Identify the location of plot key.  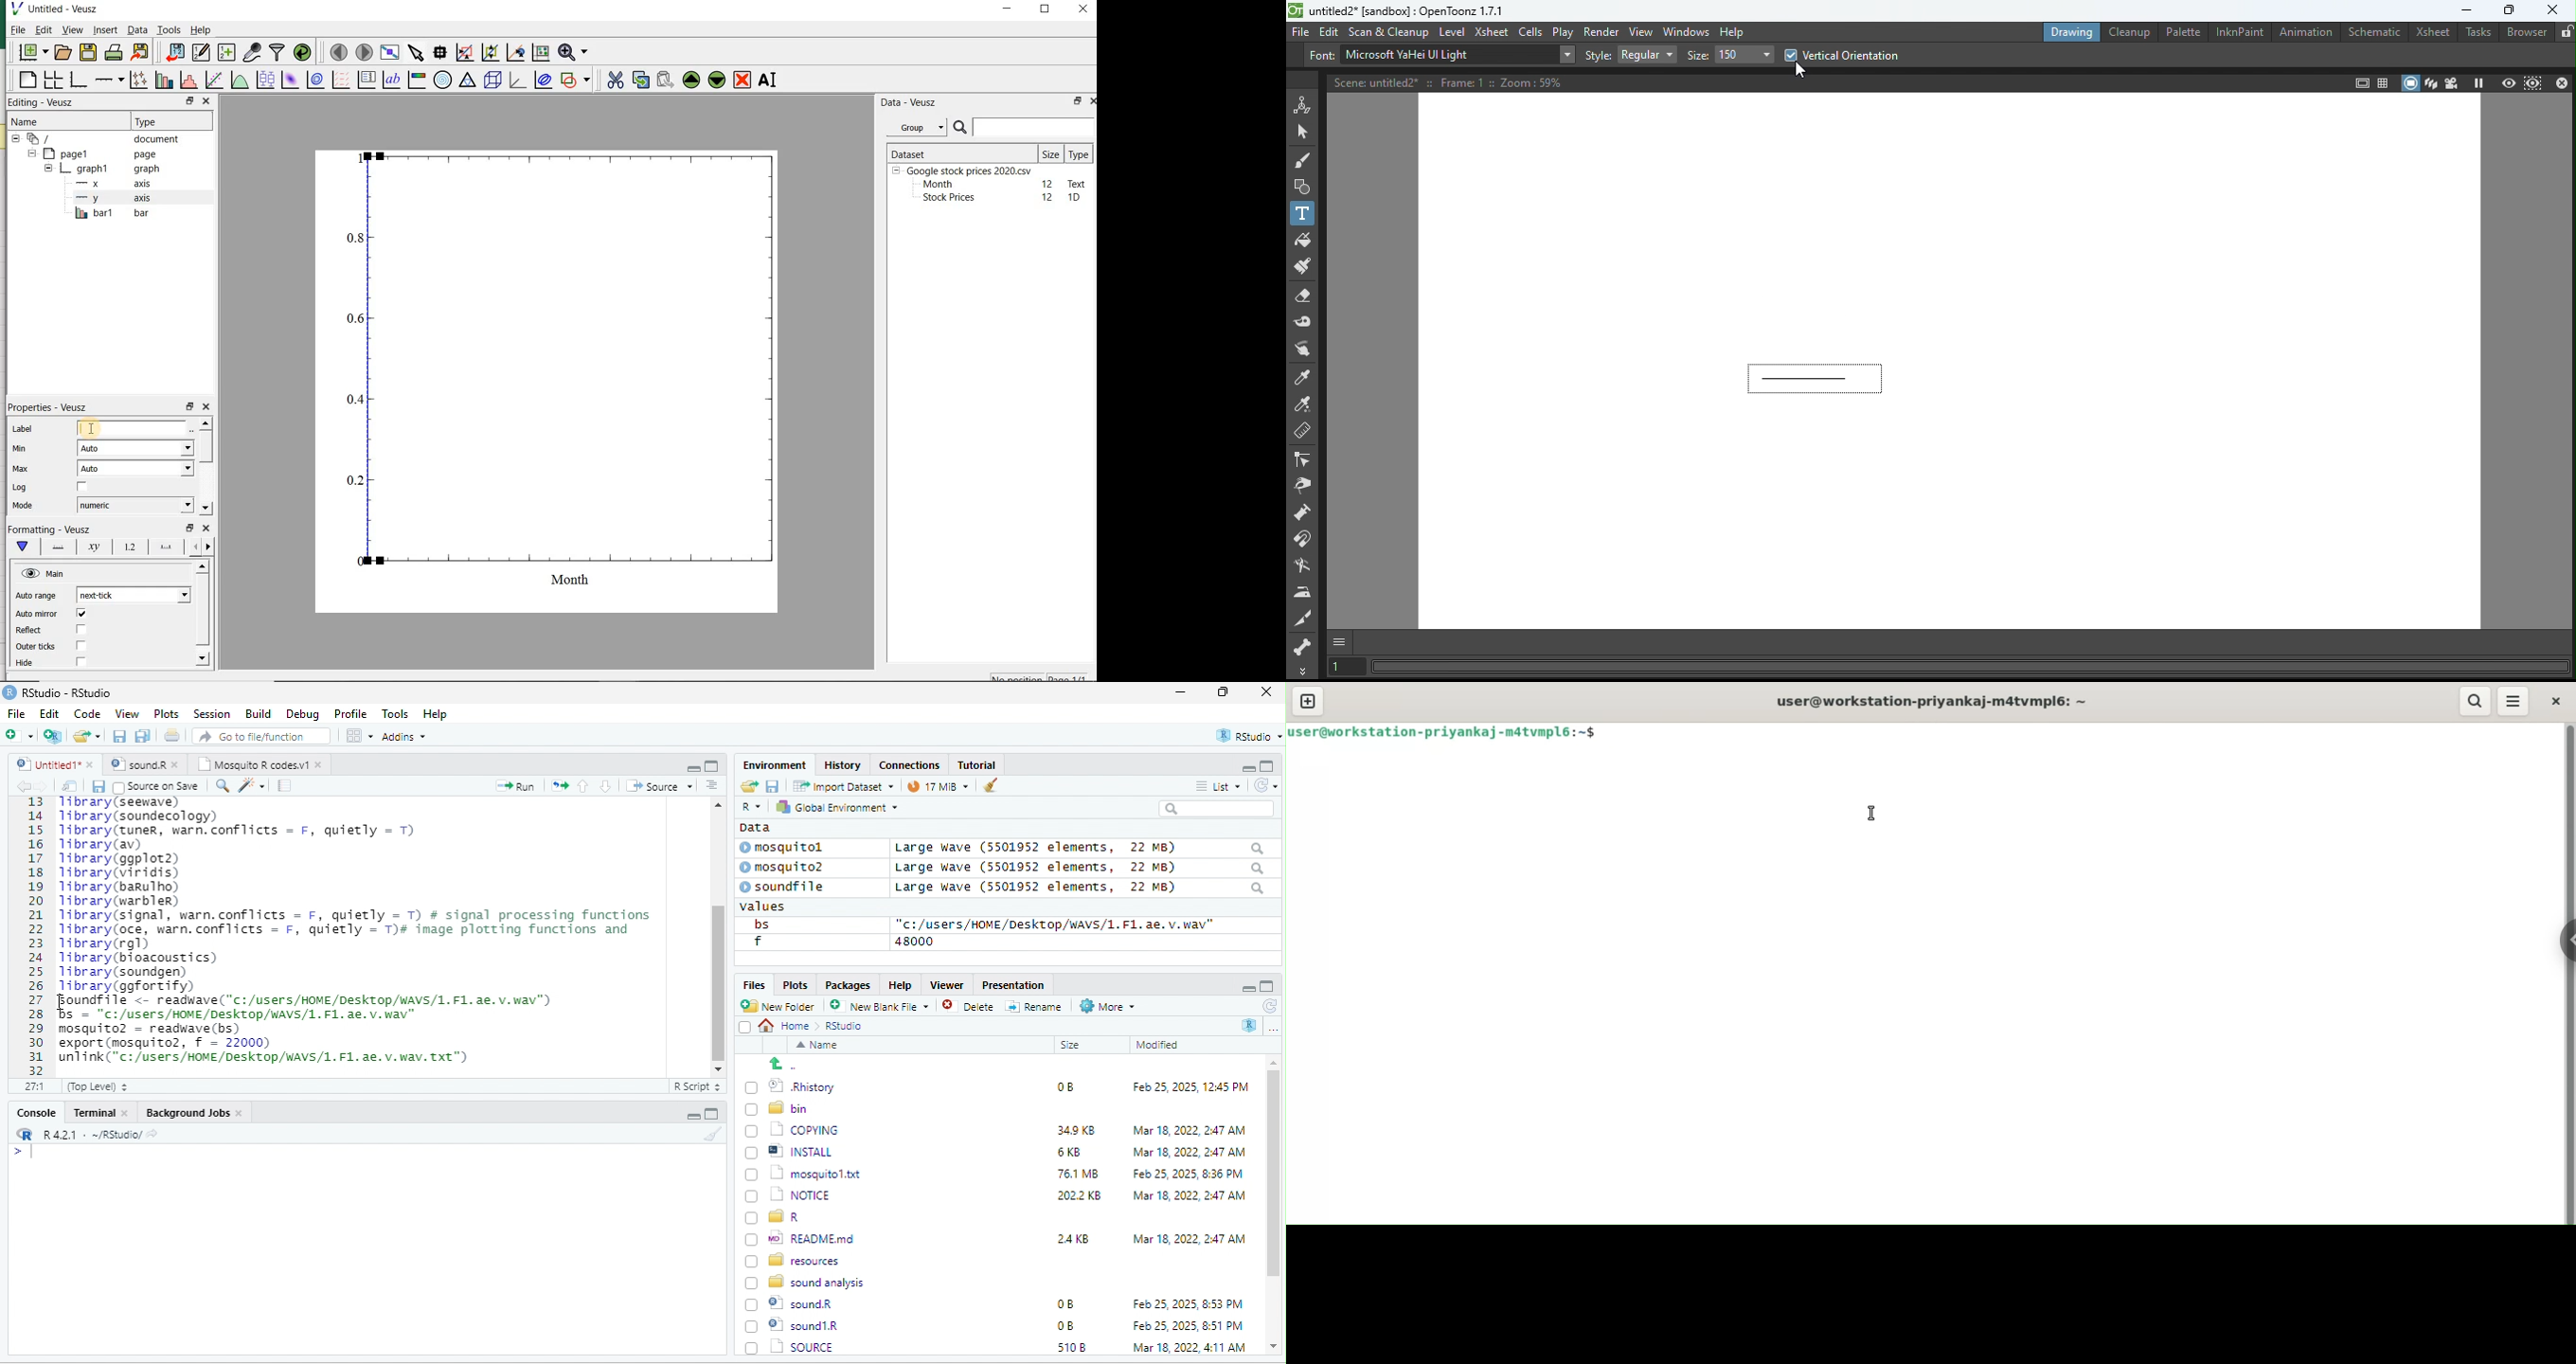
(366, 81).